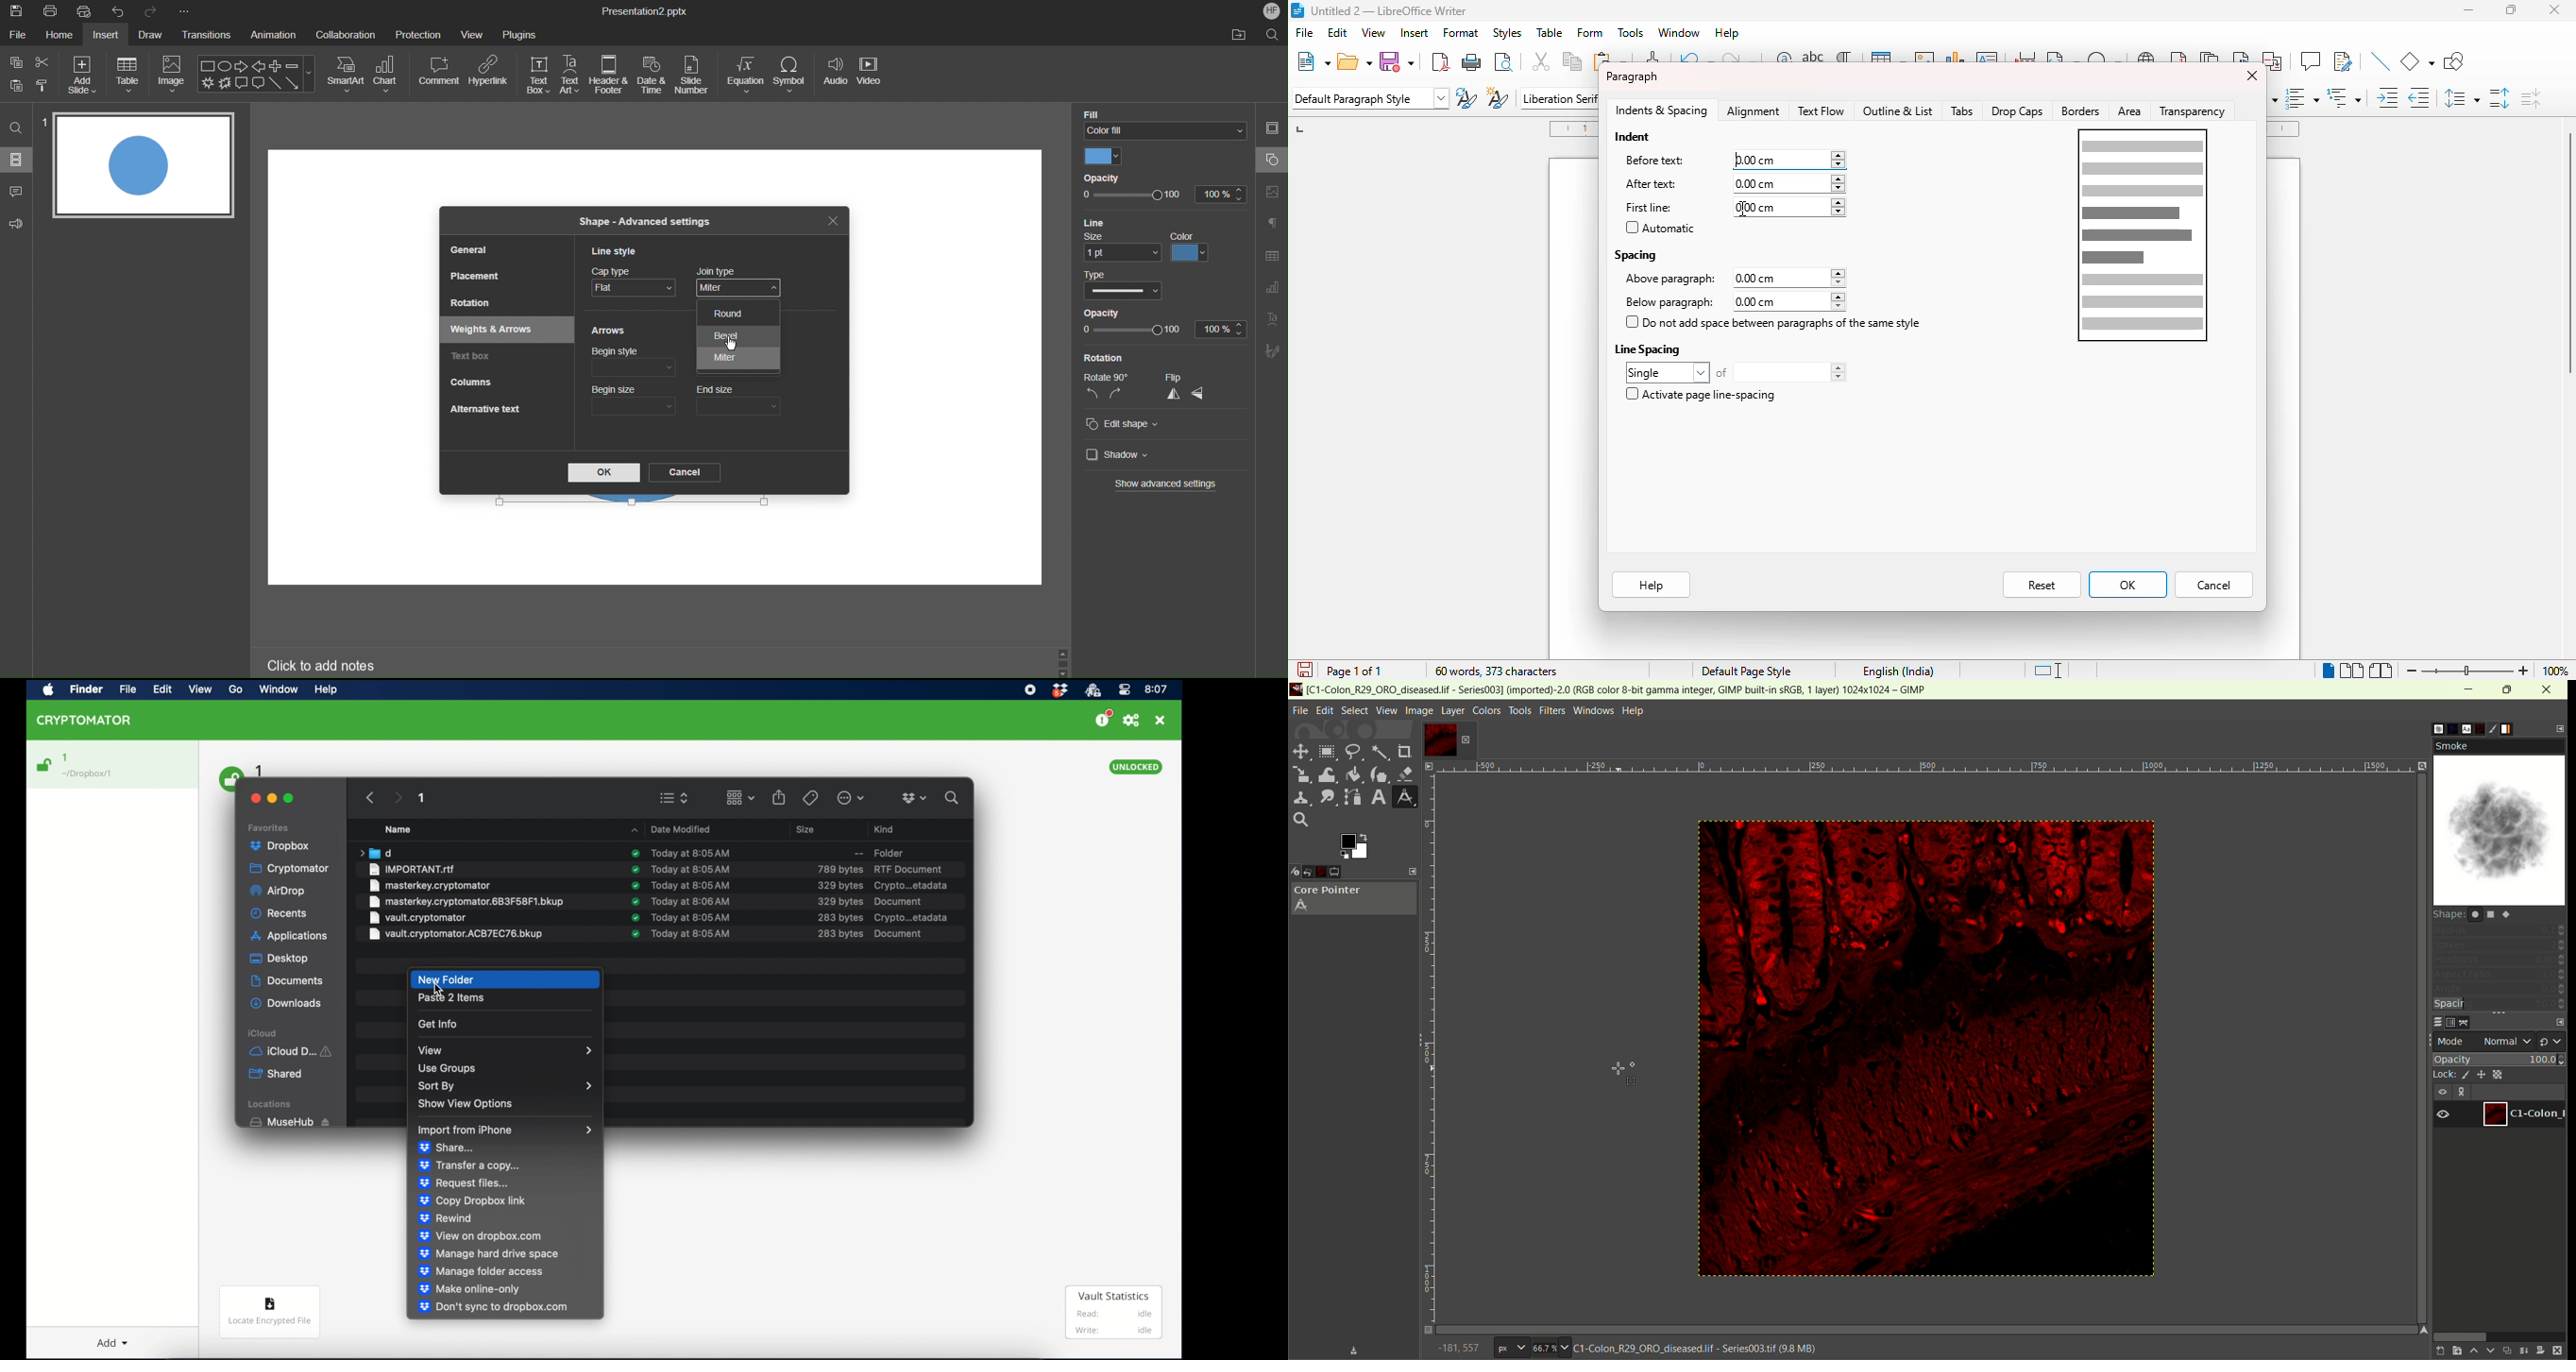 Image resolution: width=2576 pixels, height=1372 pixels. I want to click on logo, so click(1296, 10).